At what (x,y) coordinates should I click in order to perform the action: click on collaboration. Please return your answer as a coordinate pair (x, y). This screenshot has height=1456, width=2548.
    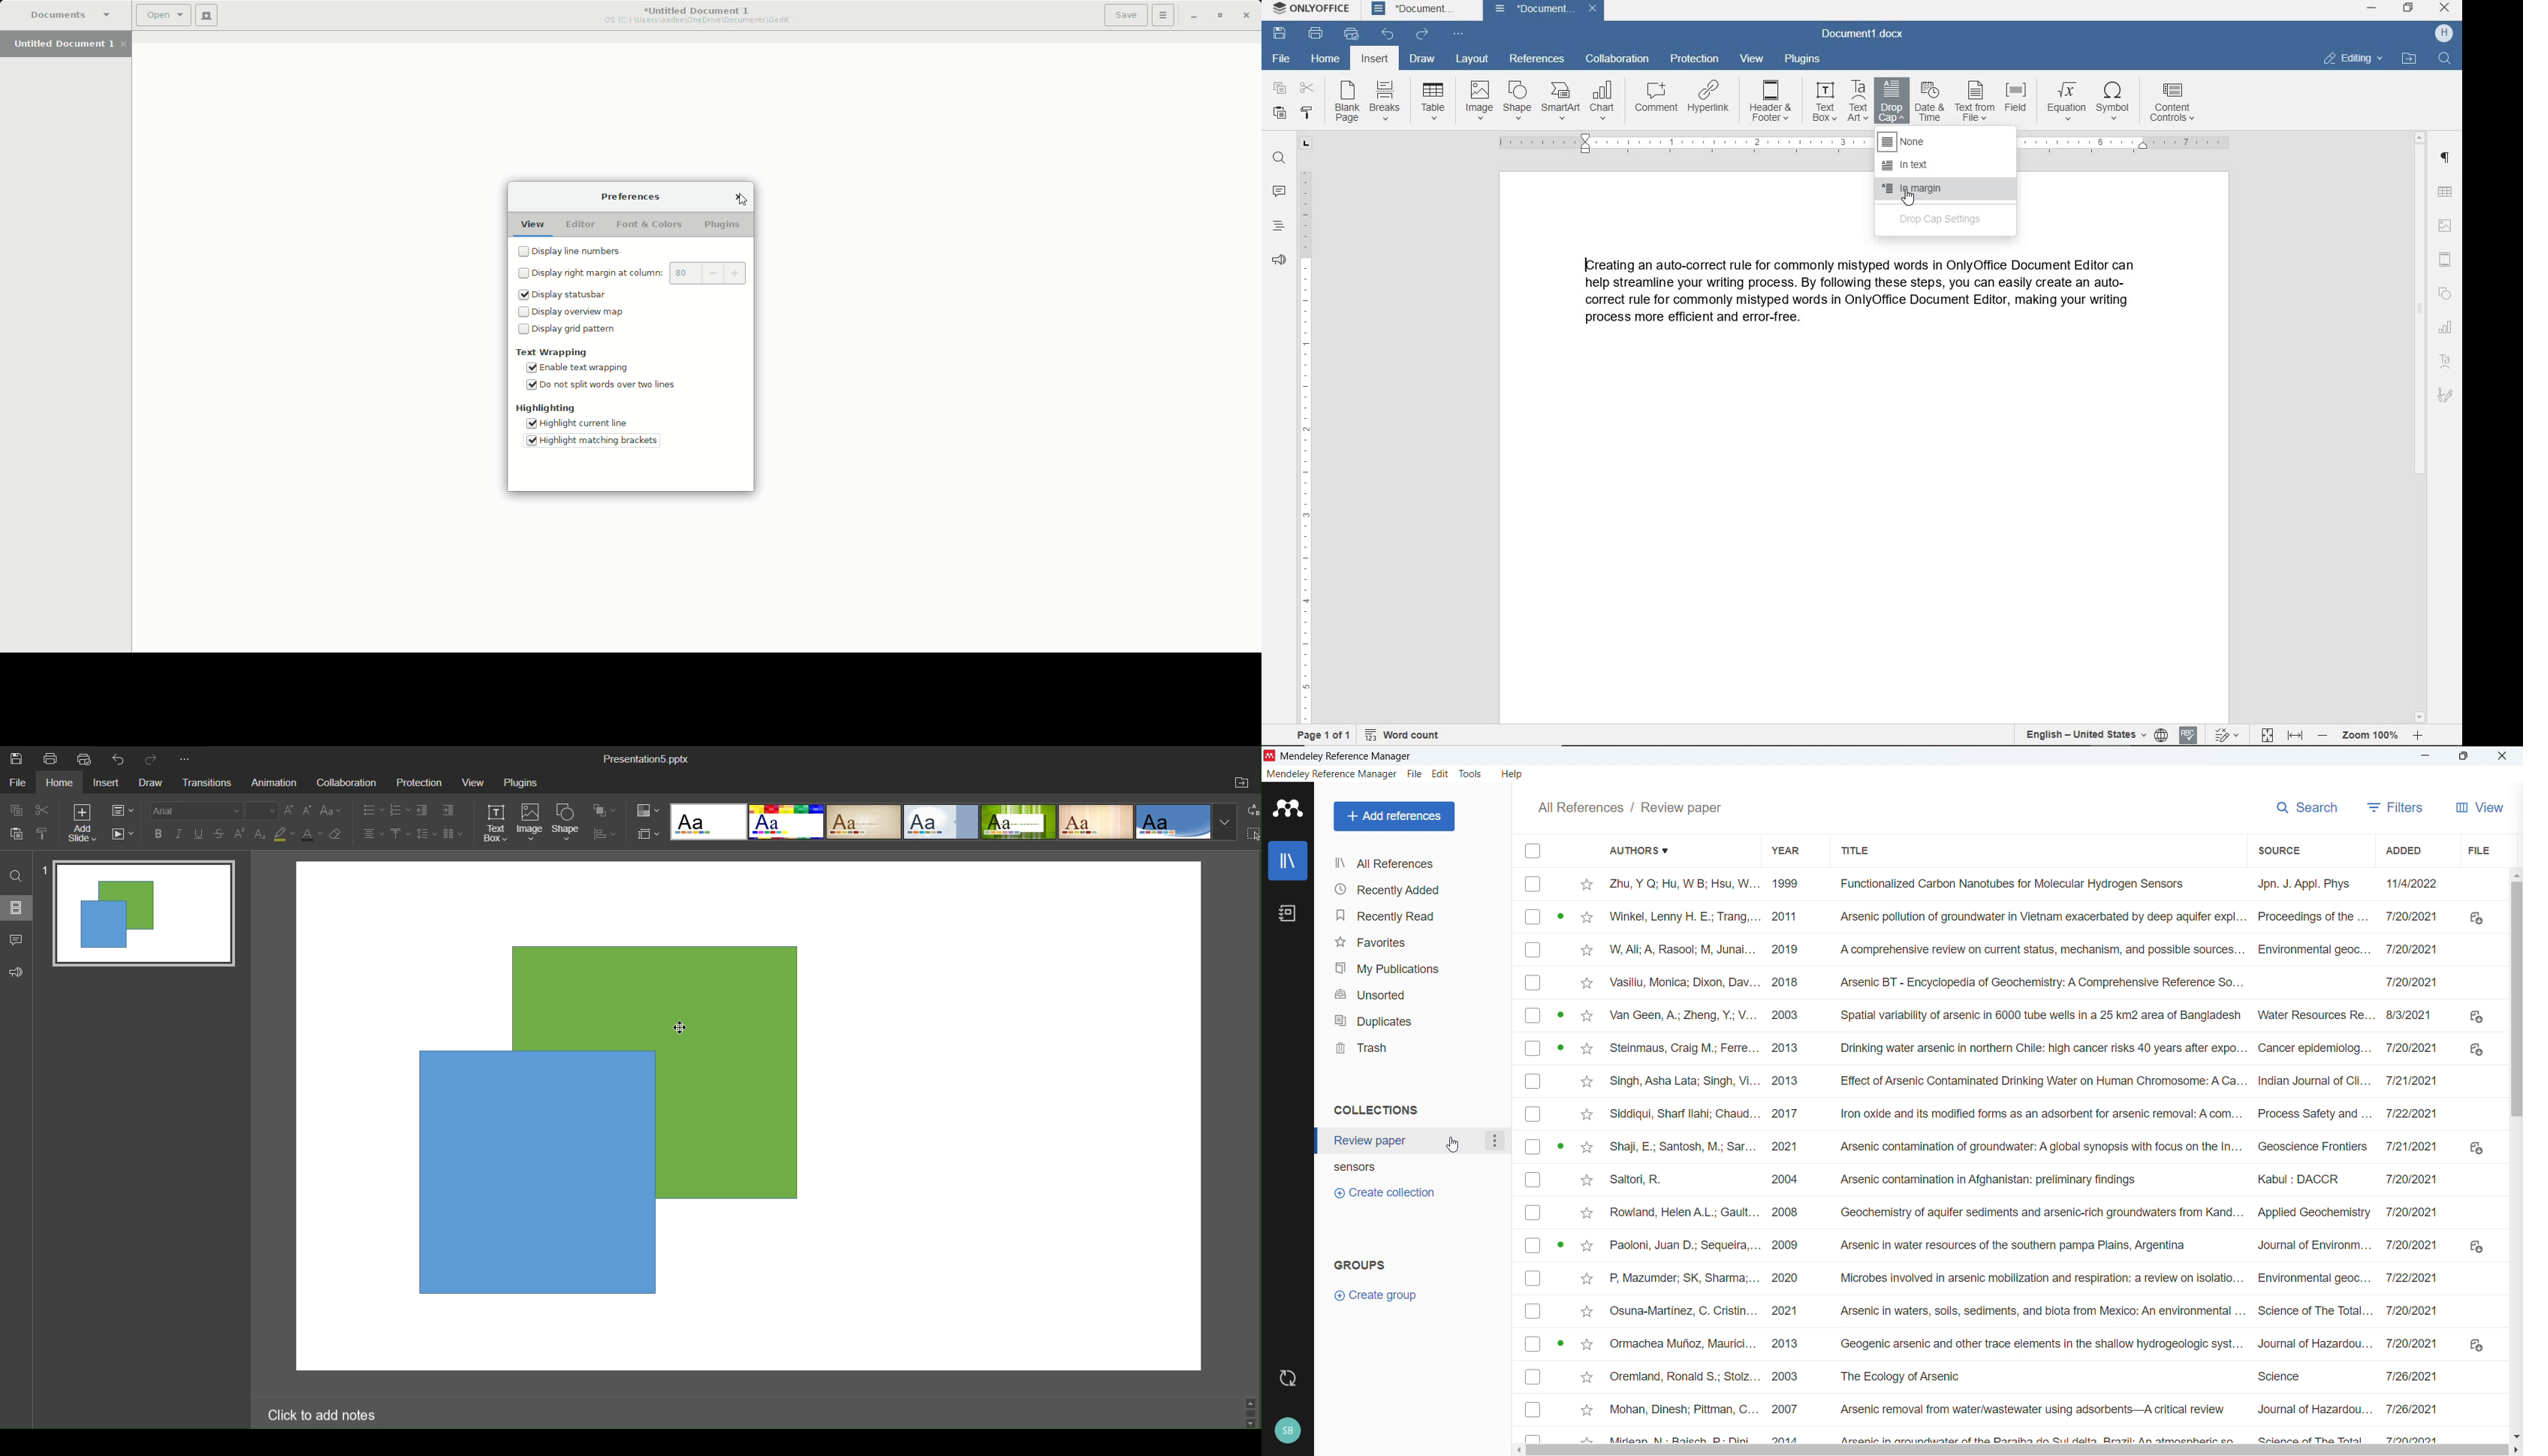
    Looking at the image, I should click on (1615, 61).